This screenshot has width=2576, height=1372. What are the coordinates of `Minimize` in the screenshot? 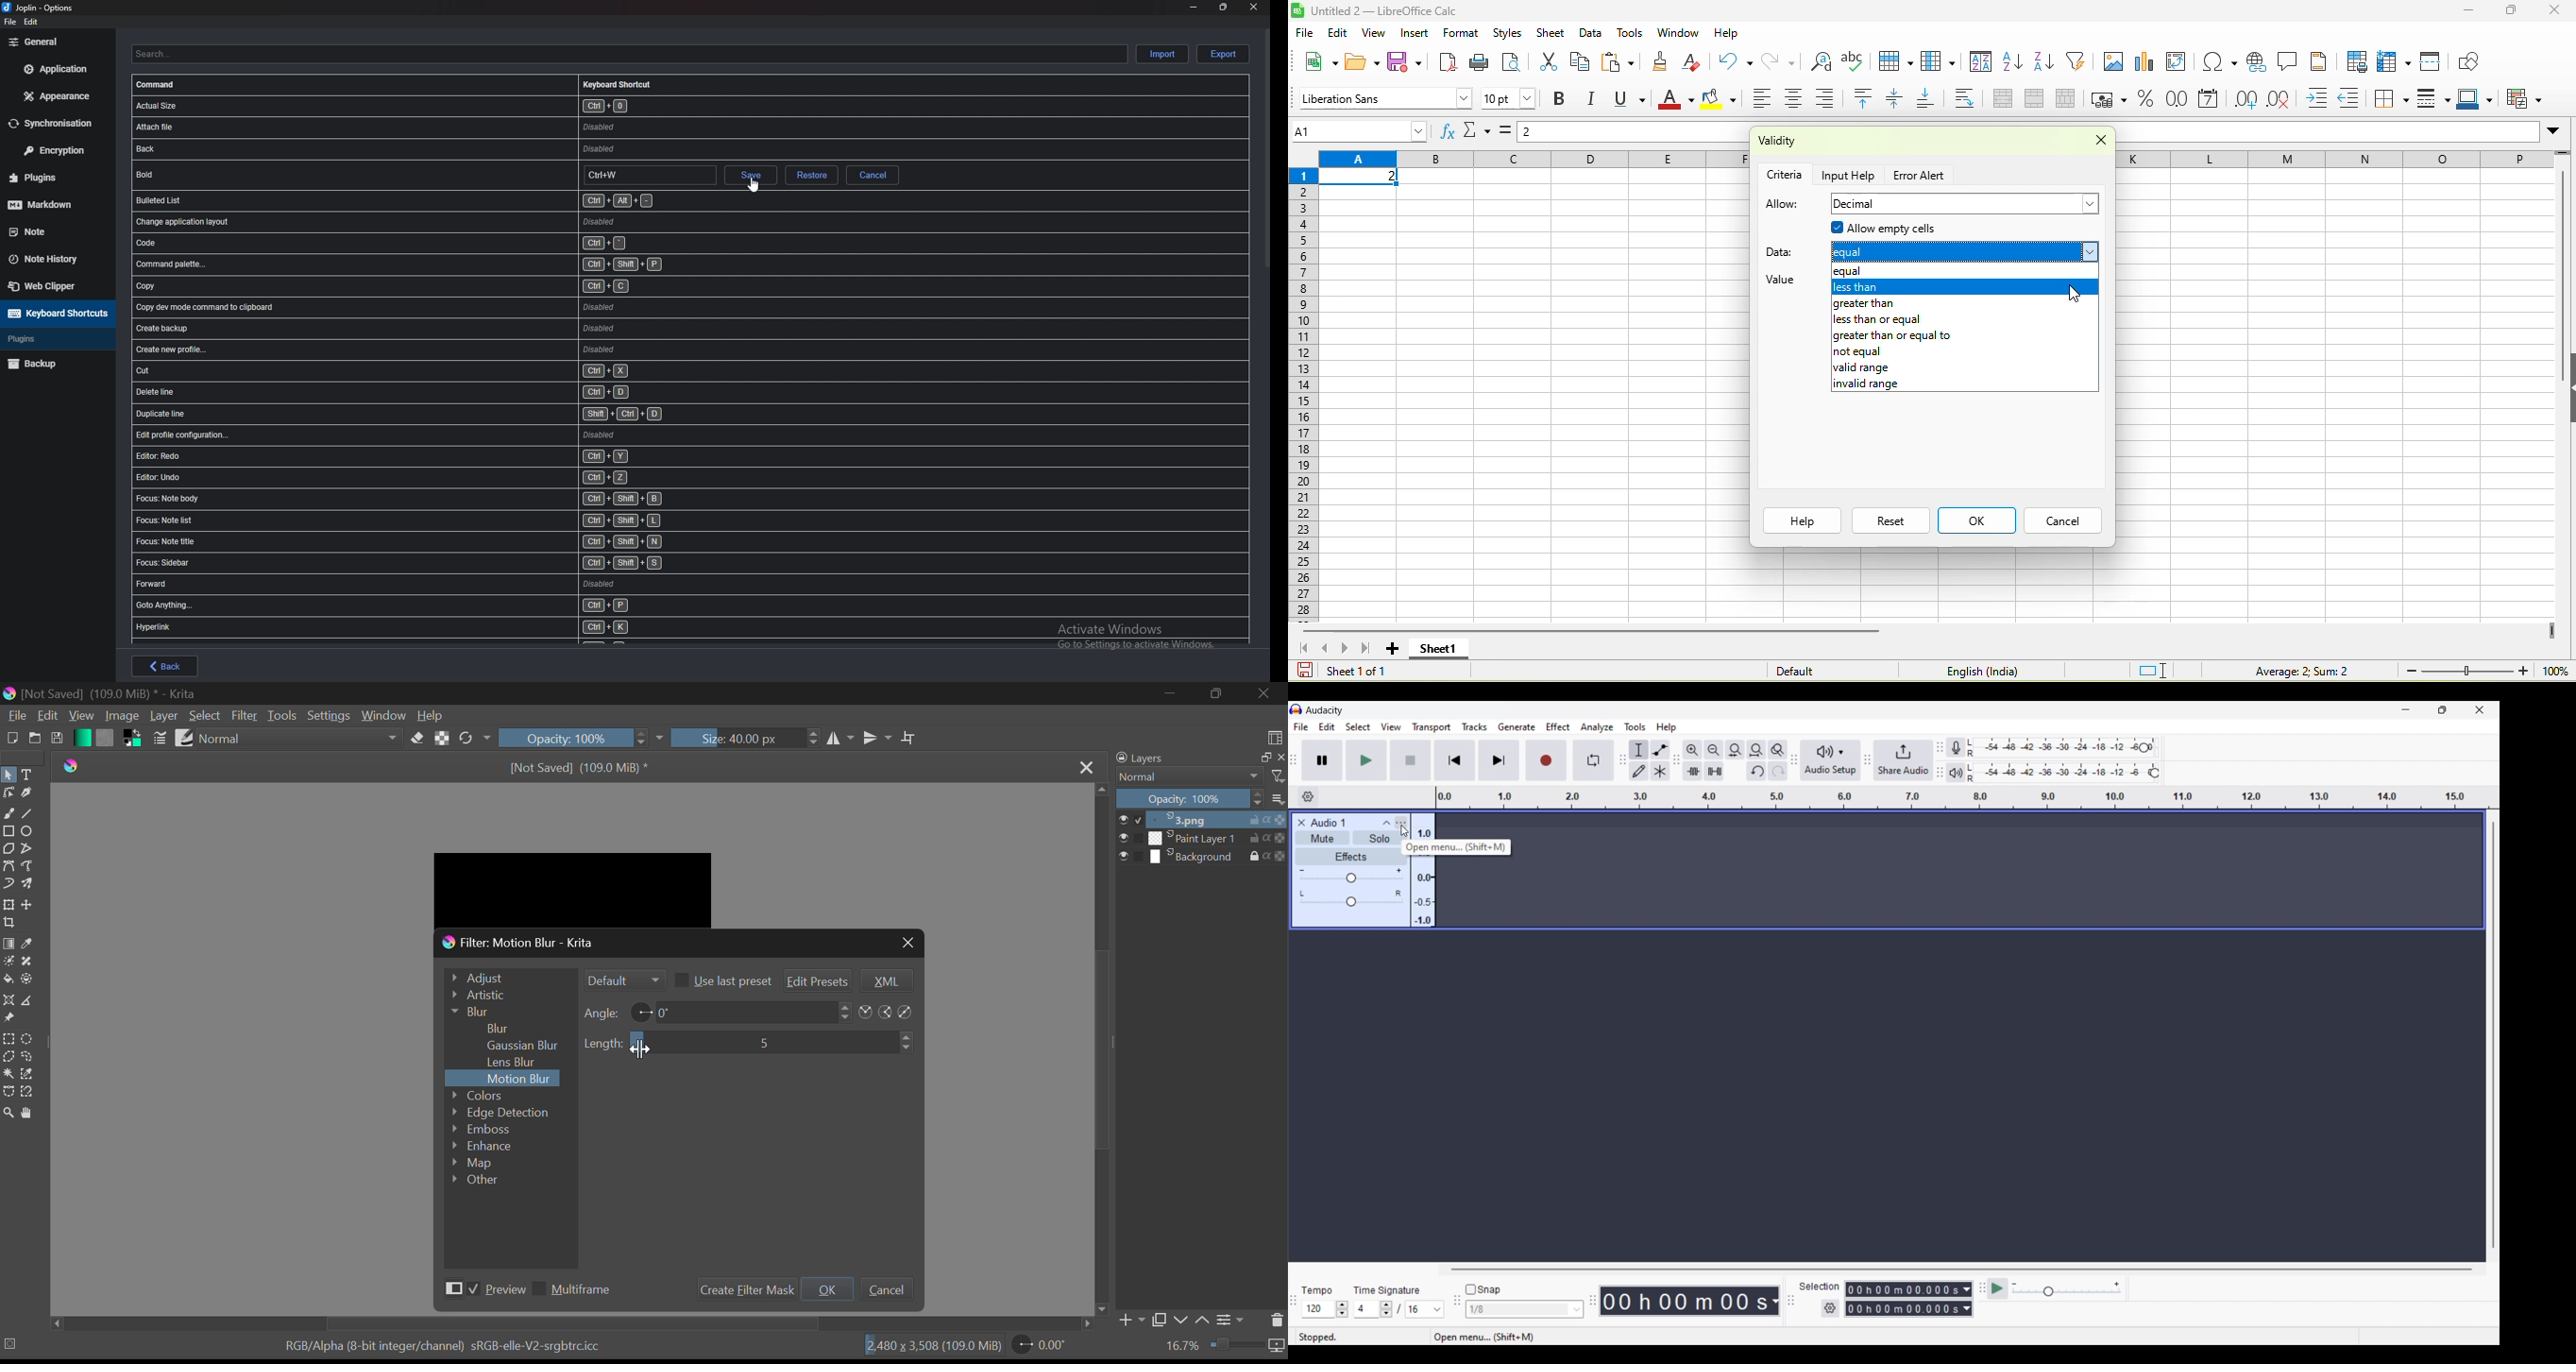 It's located at (2406, 710).